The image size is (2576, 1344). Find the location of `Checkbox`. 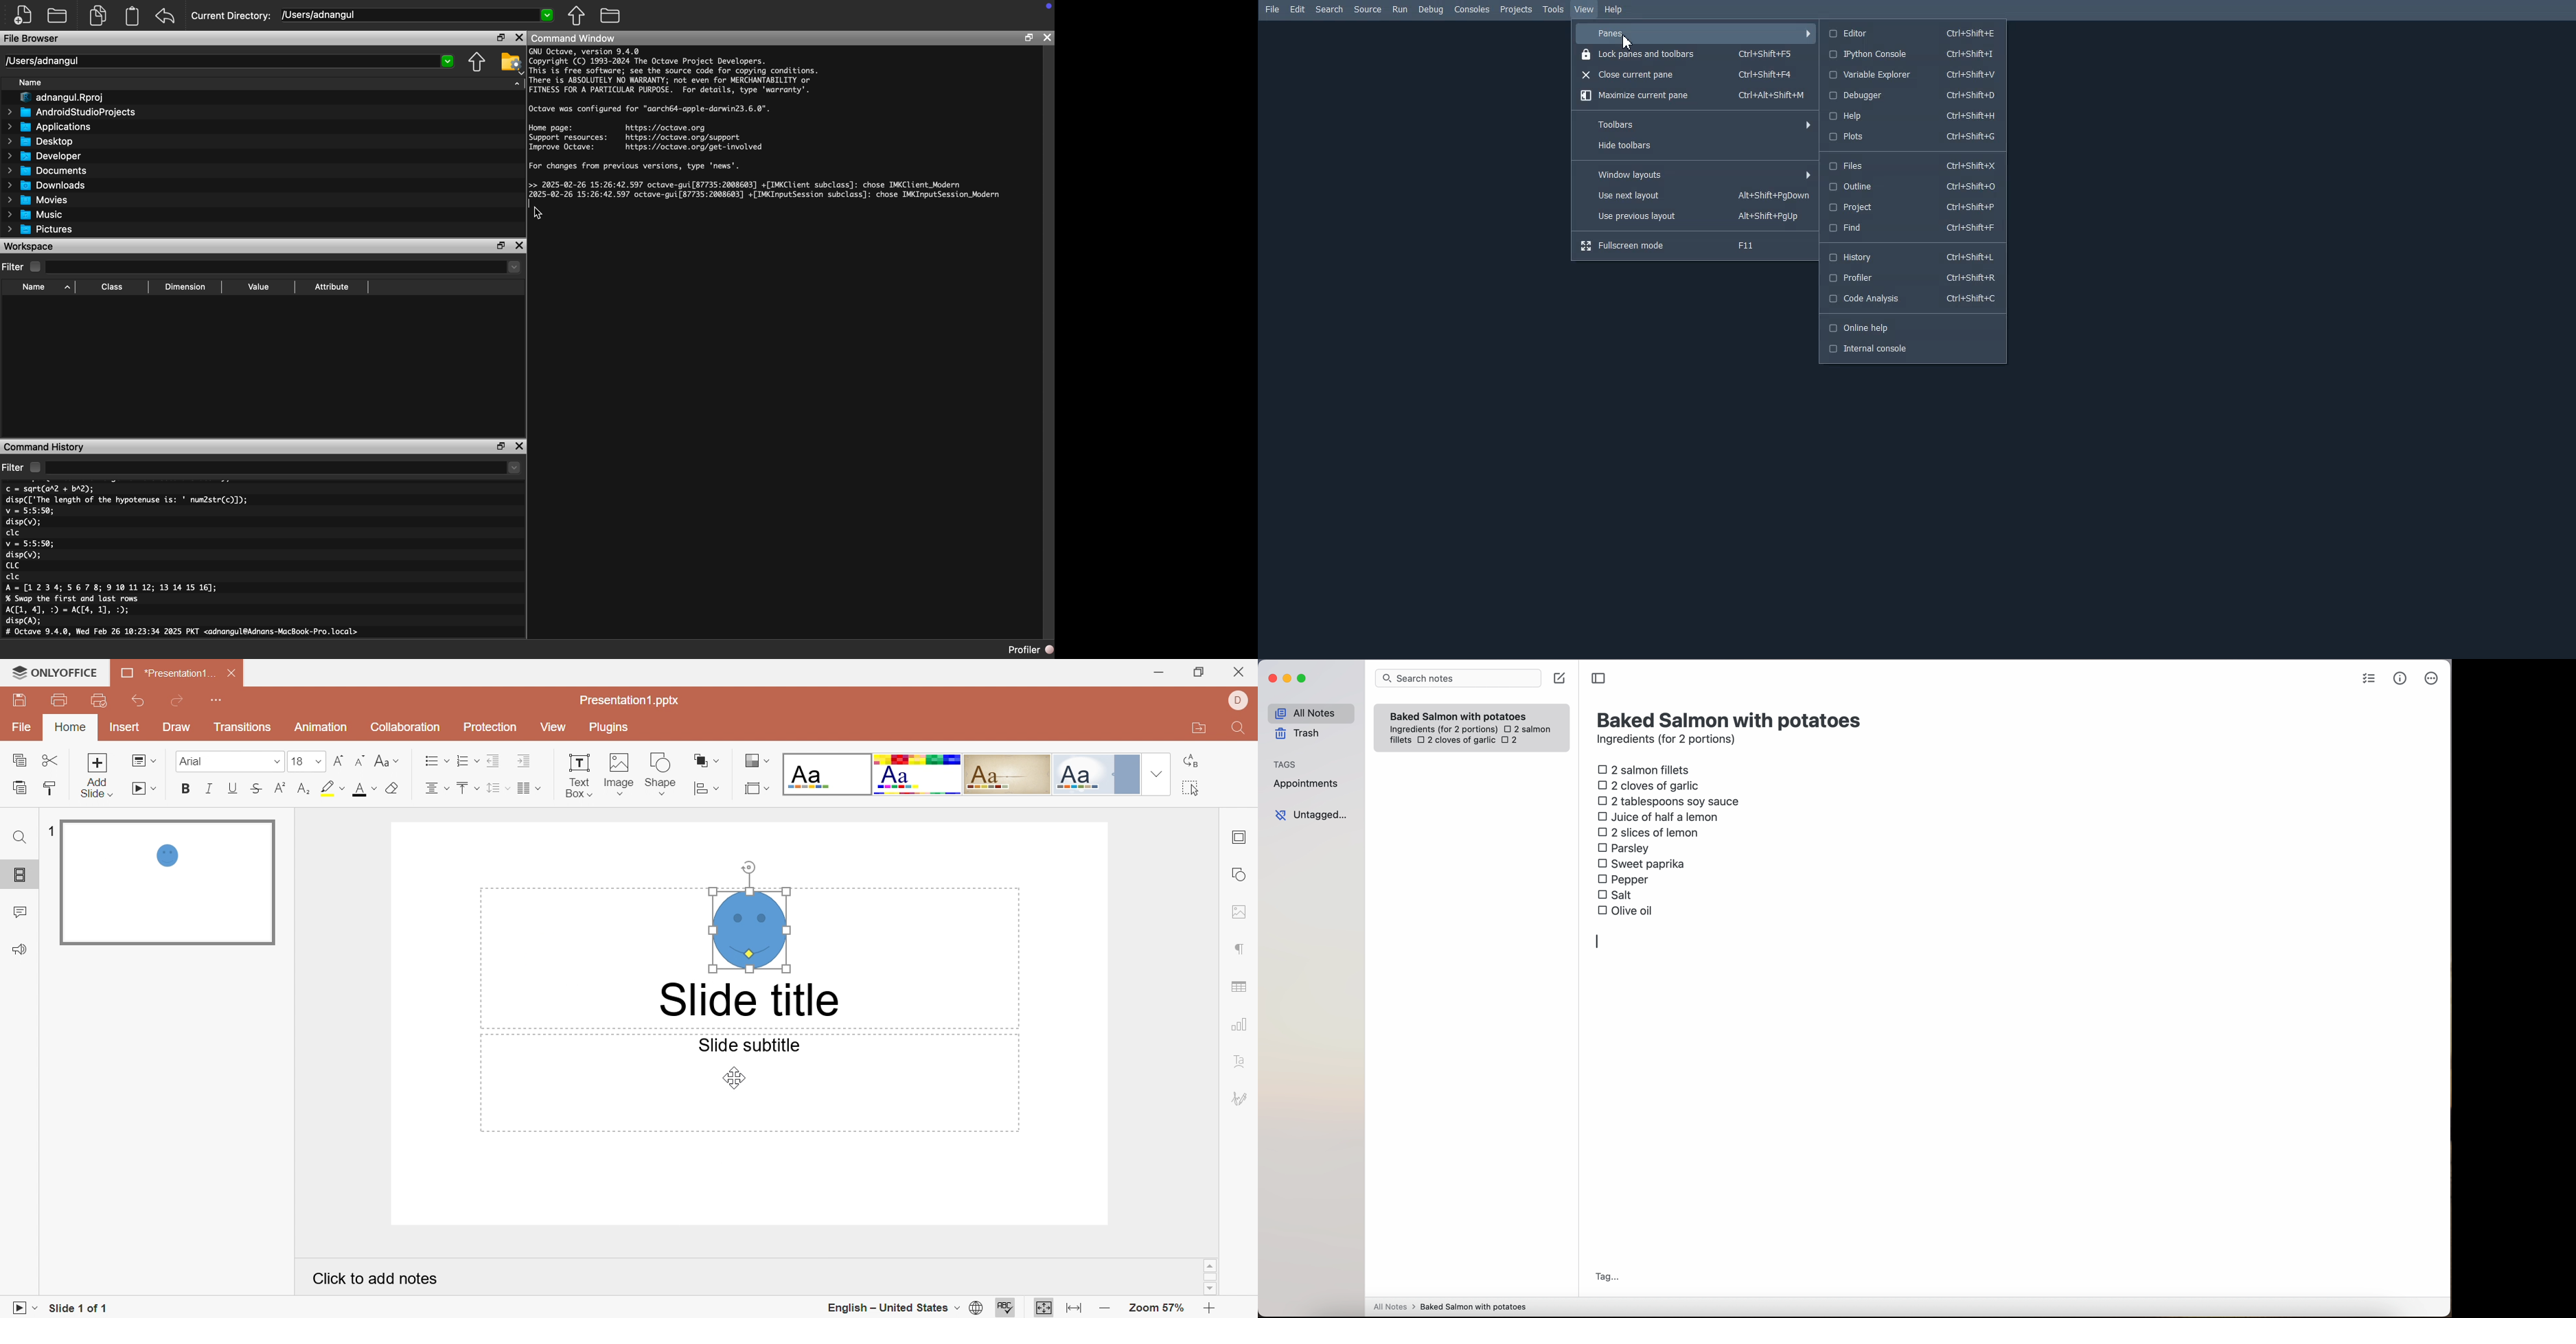

Checkbox is located at coordinates (36, 267).